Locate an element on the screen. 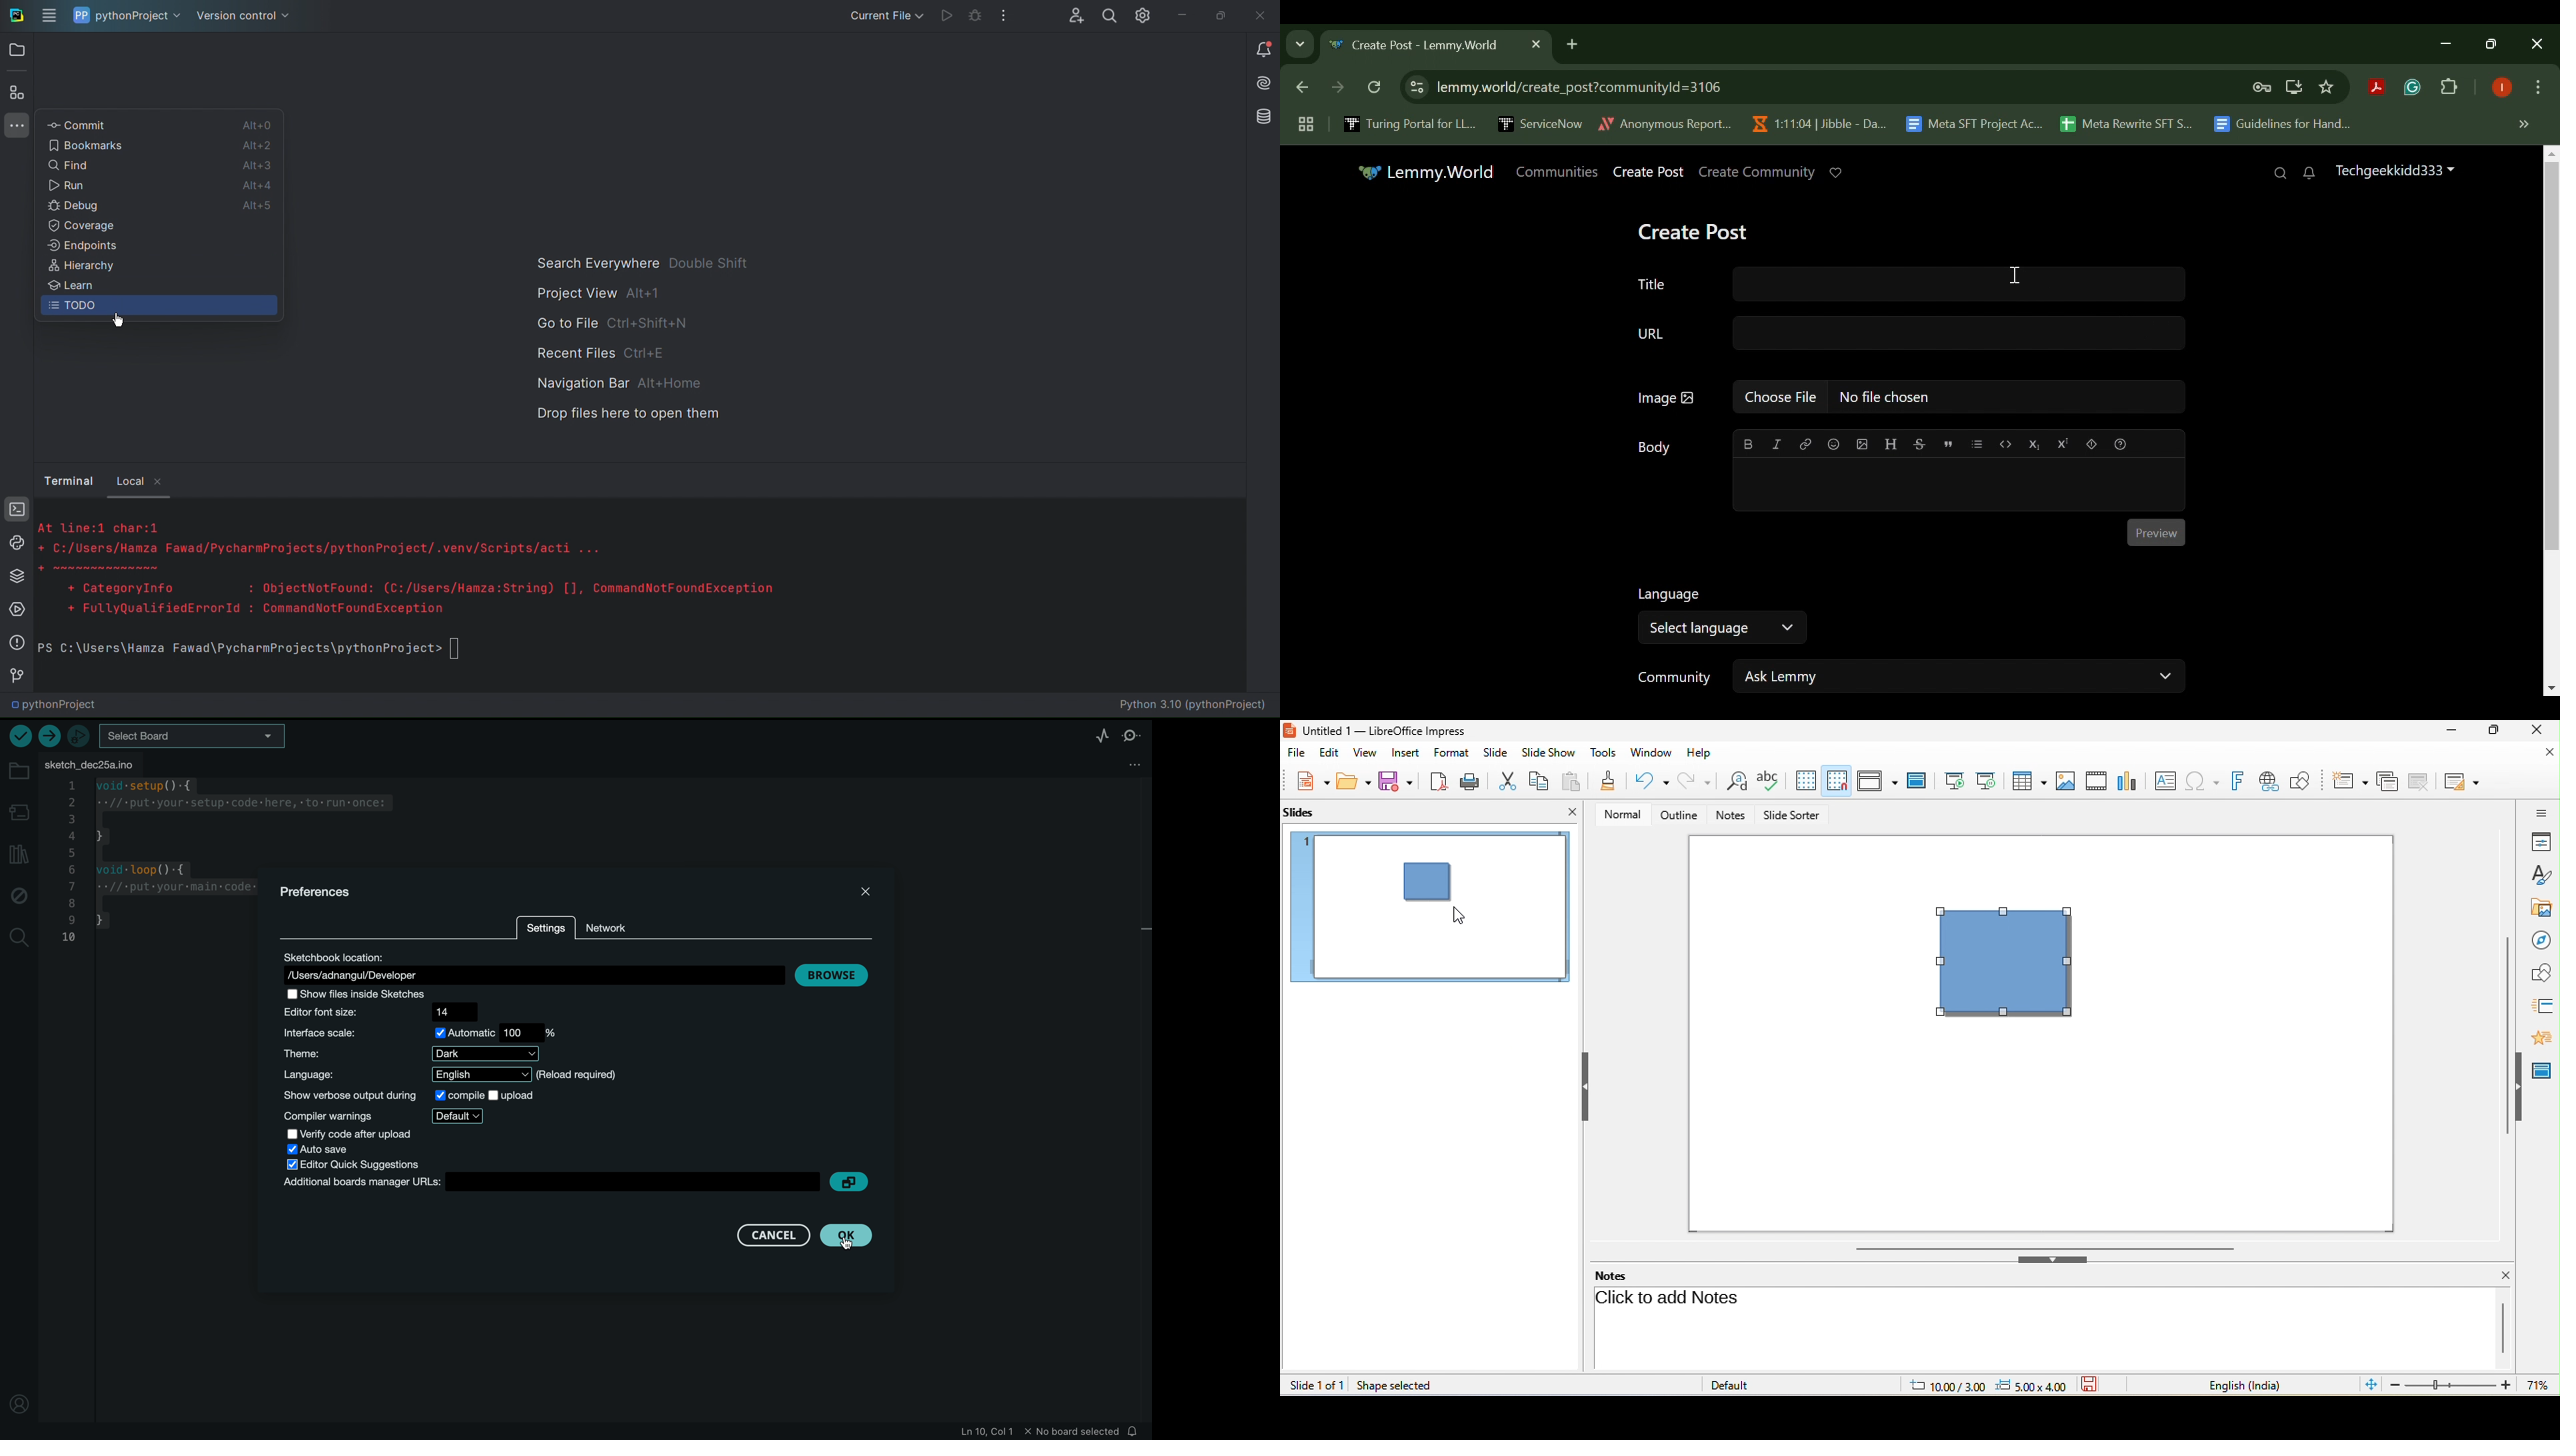  slide layout is located at coordinates (2463, 783).